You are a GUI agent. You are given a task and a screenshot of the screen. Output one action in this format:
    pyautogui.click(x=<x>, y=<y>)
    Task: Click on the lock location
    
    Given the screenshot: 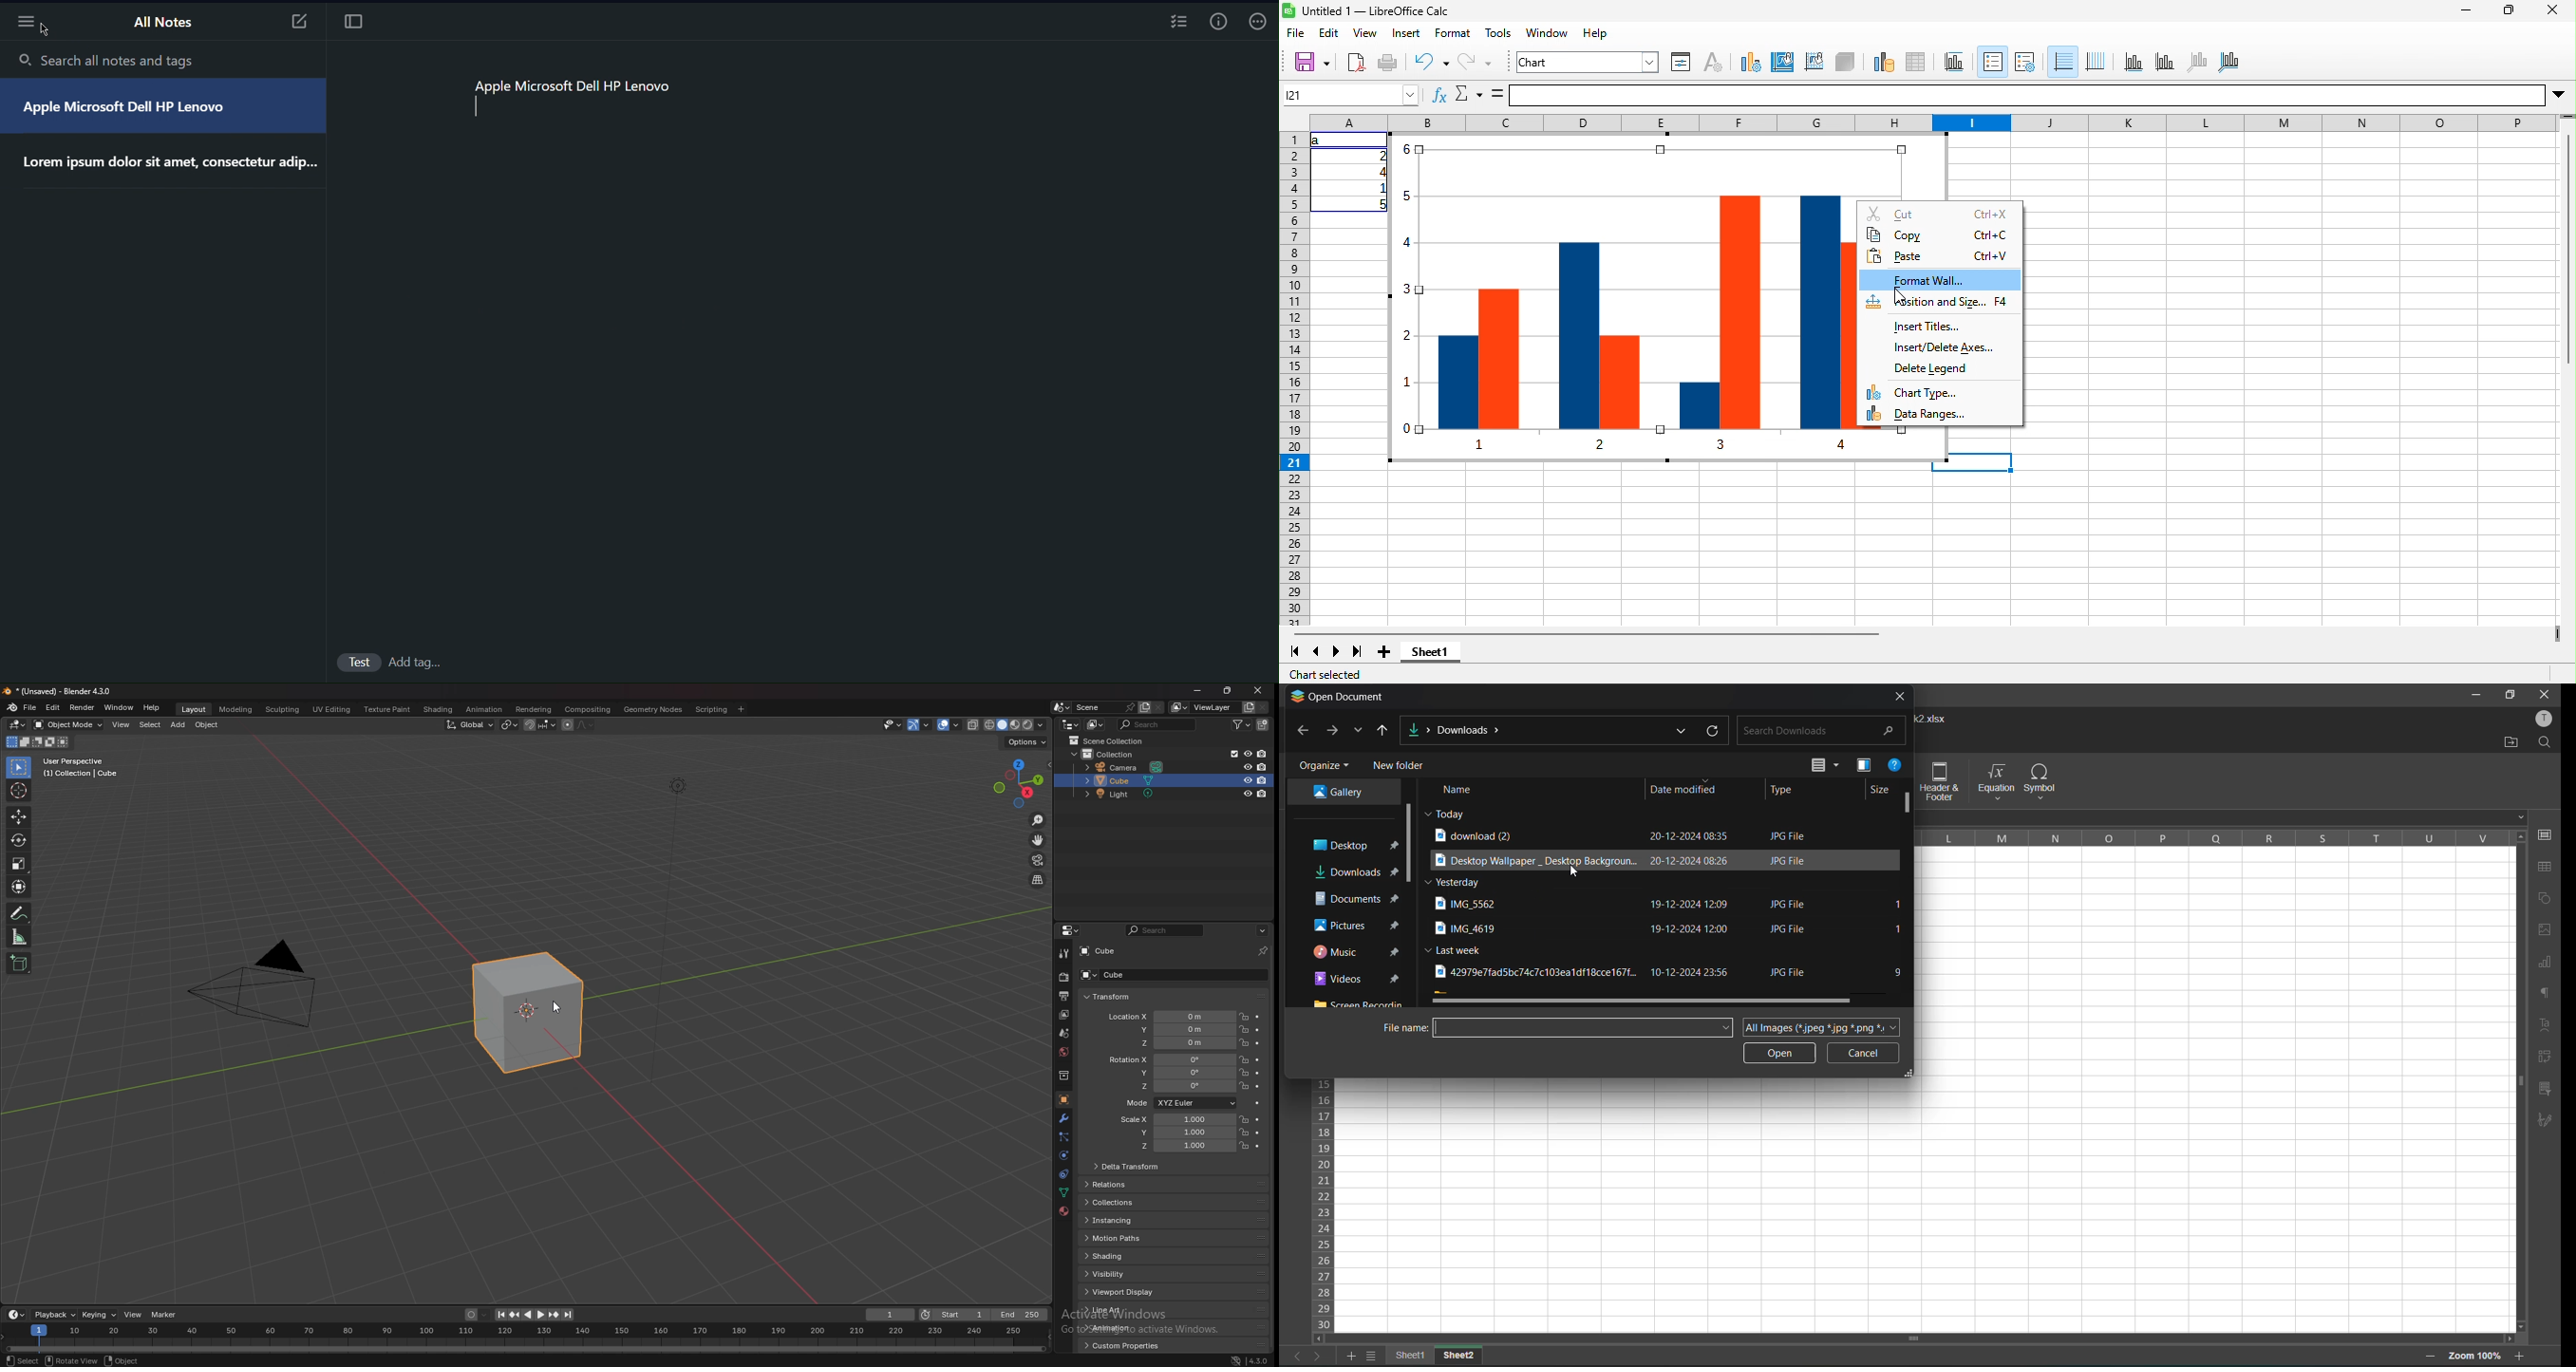 What is the action you would take?
    pyautogui.click(x=1244, y=1043)
    